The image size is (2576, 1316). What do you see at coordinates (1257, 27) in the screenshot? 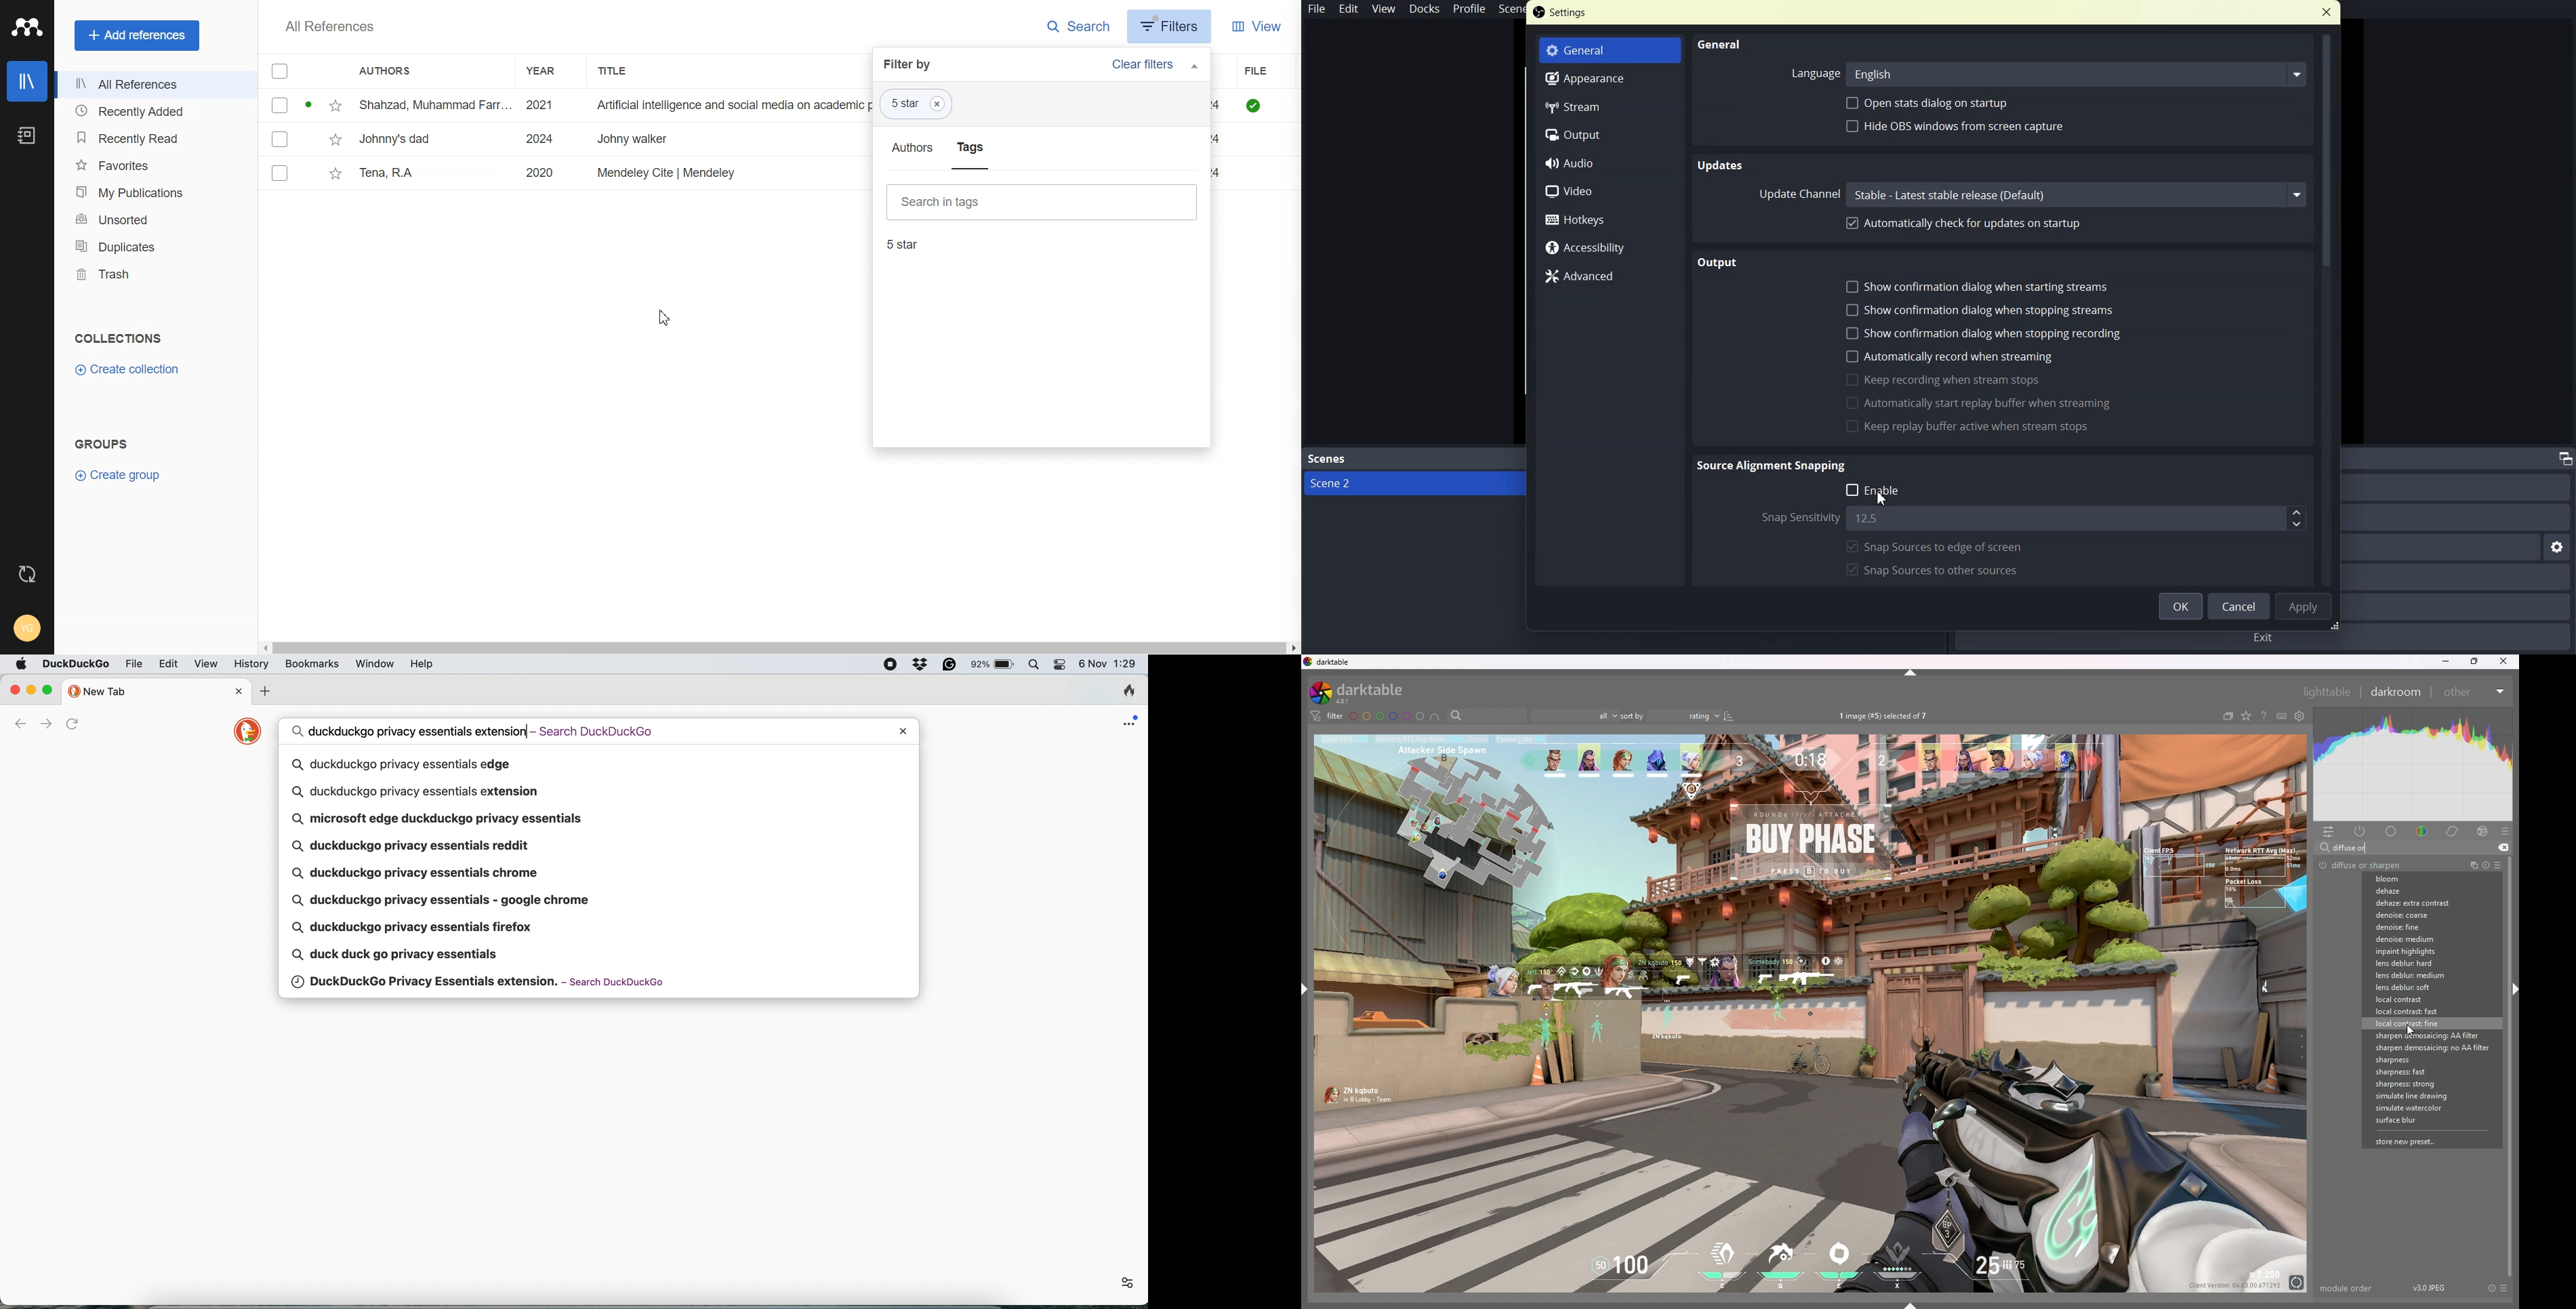
I see `View` at bounding box center [1257, 27].